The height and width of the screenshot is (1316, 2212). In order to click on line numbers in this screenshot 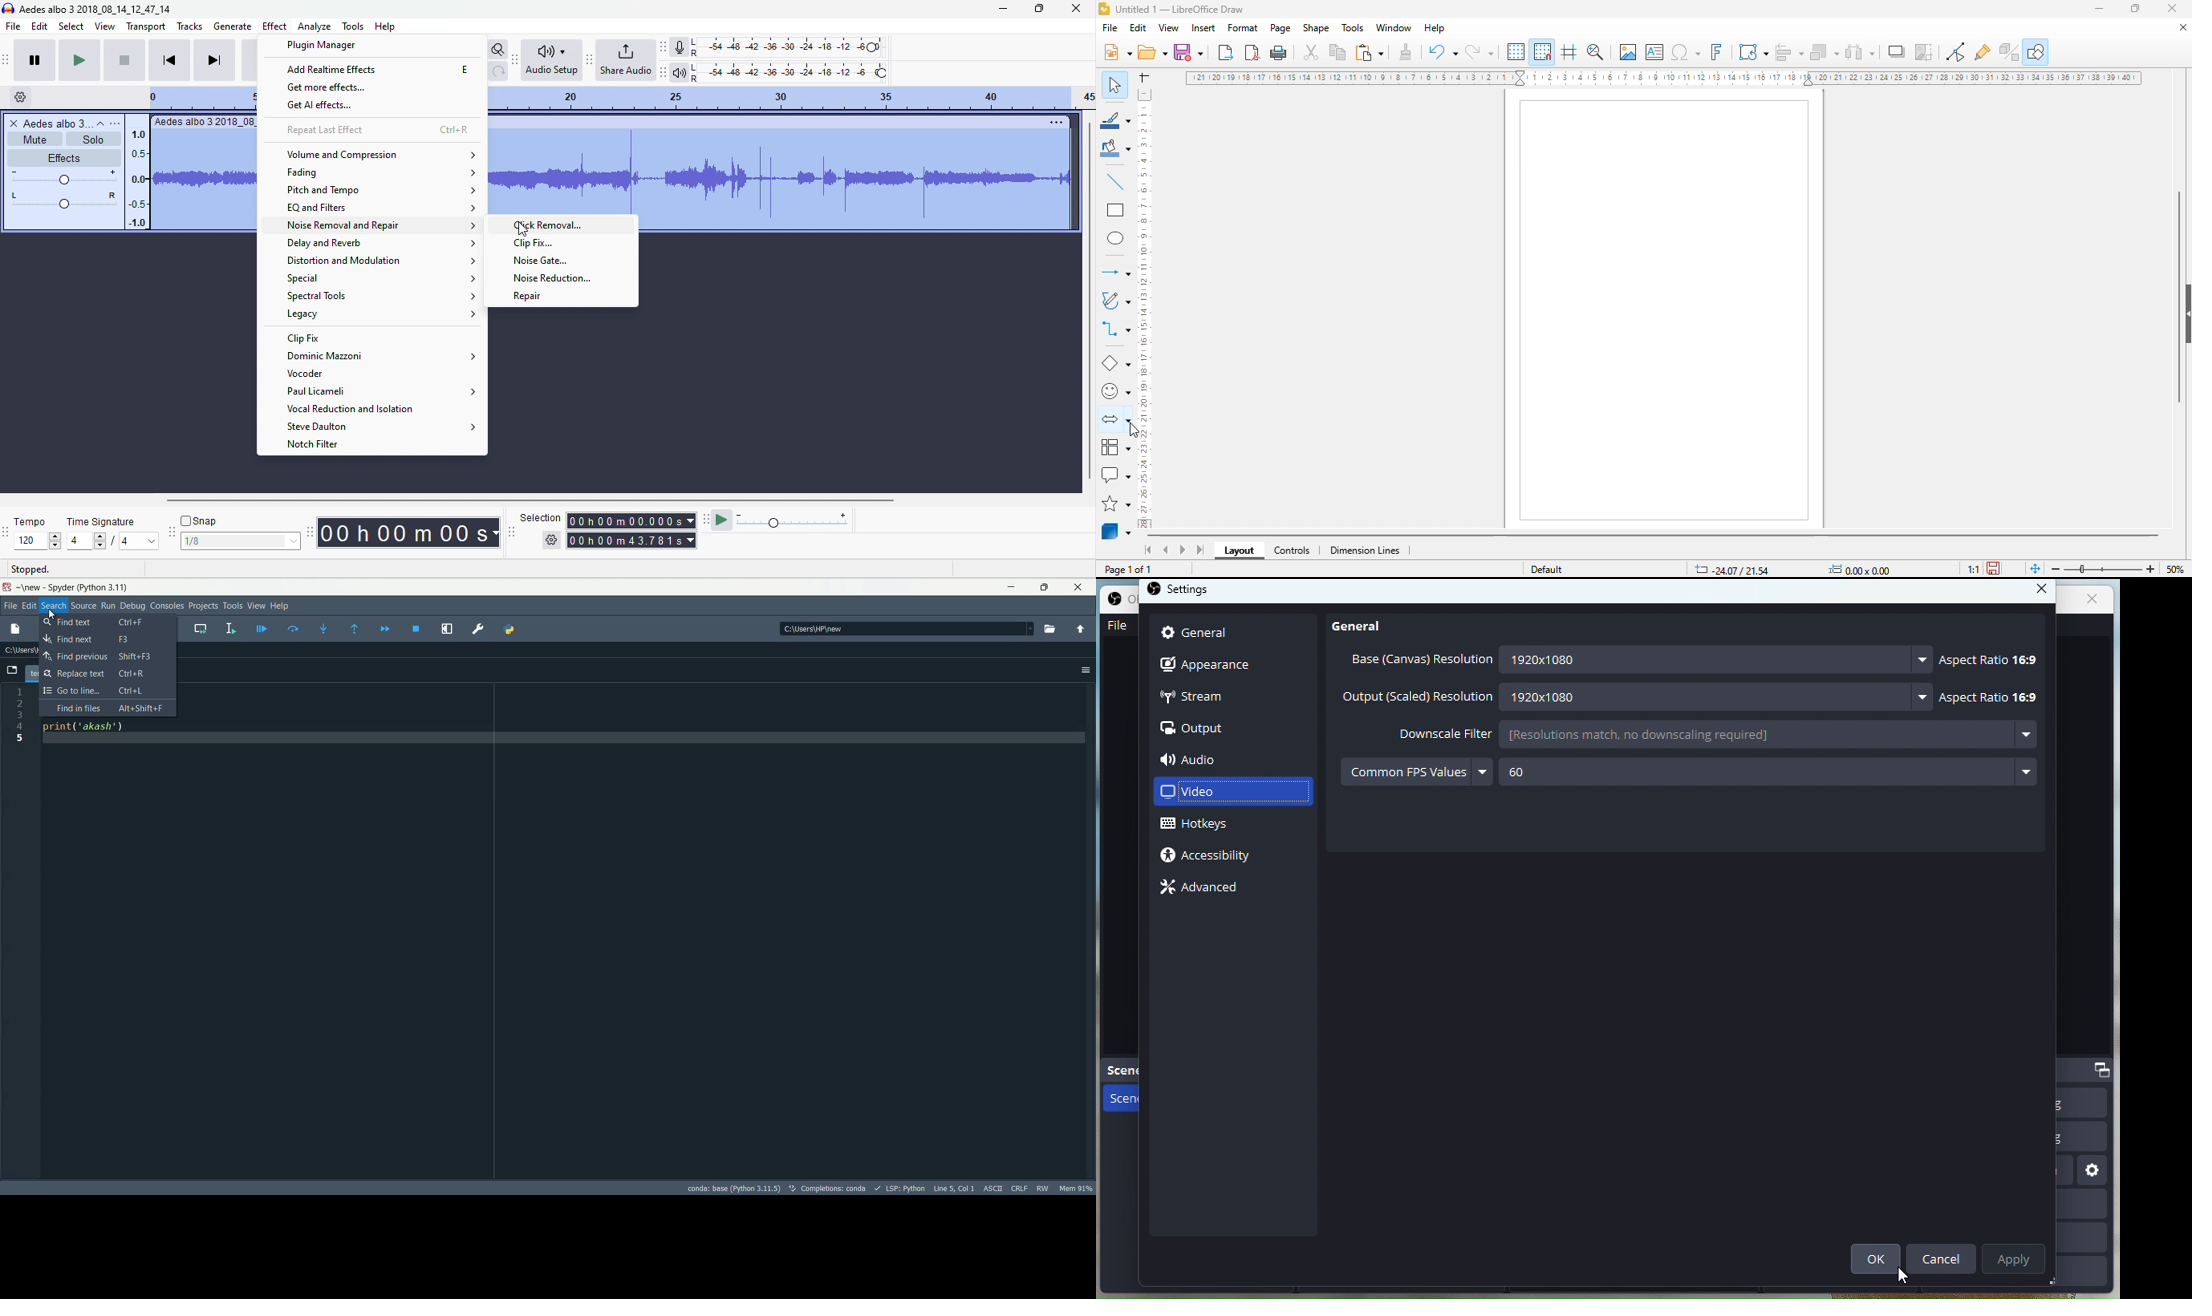, I will do `click(19, 717)`.